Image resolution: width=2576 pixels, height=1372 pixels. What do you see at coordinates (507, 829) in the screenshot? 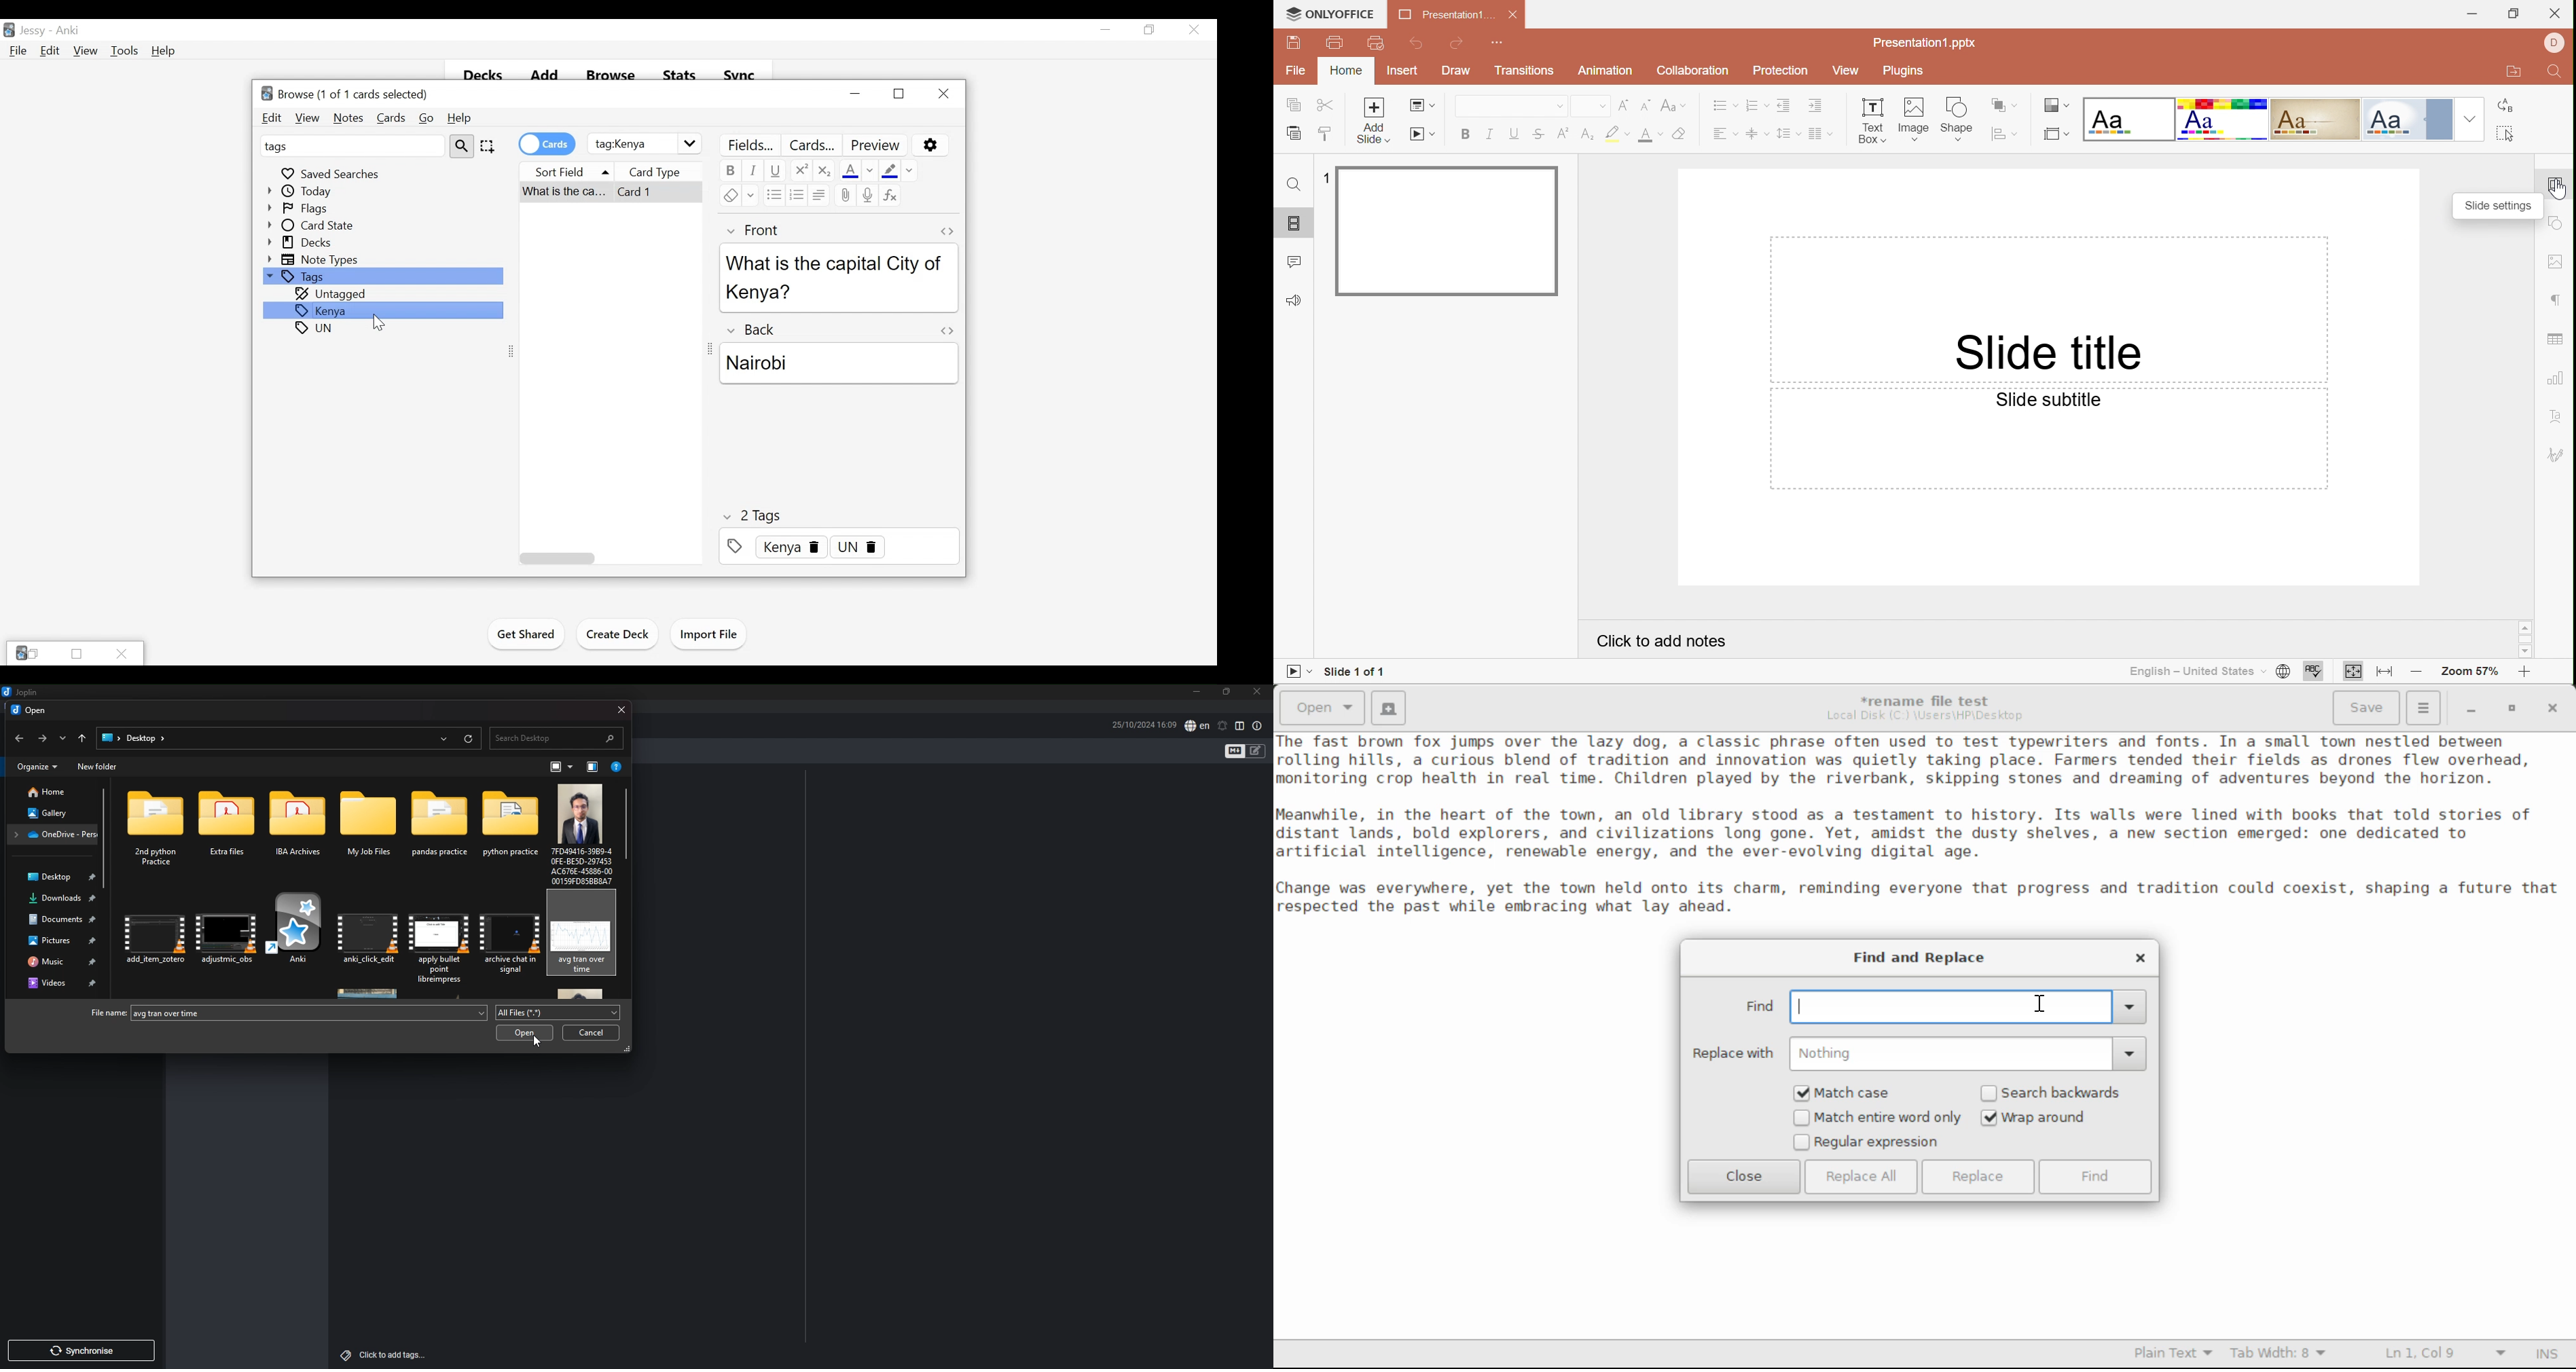
I see `Python practice` at bounding box center [507, 829].